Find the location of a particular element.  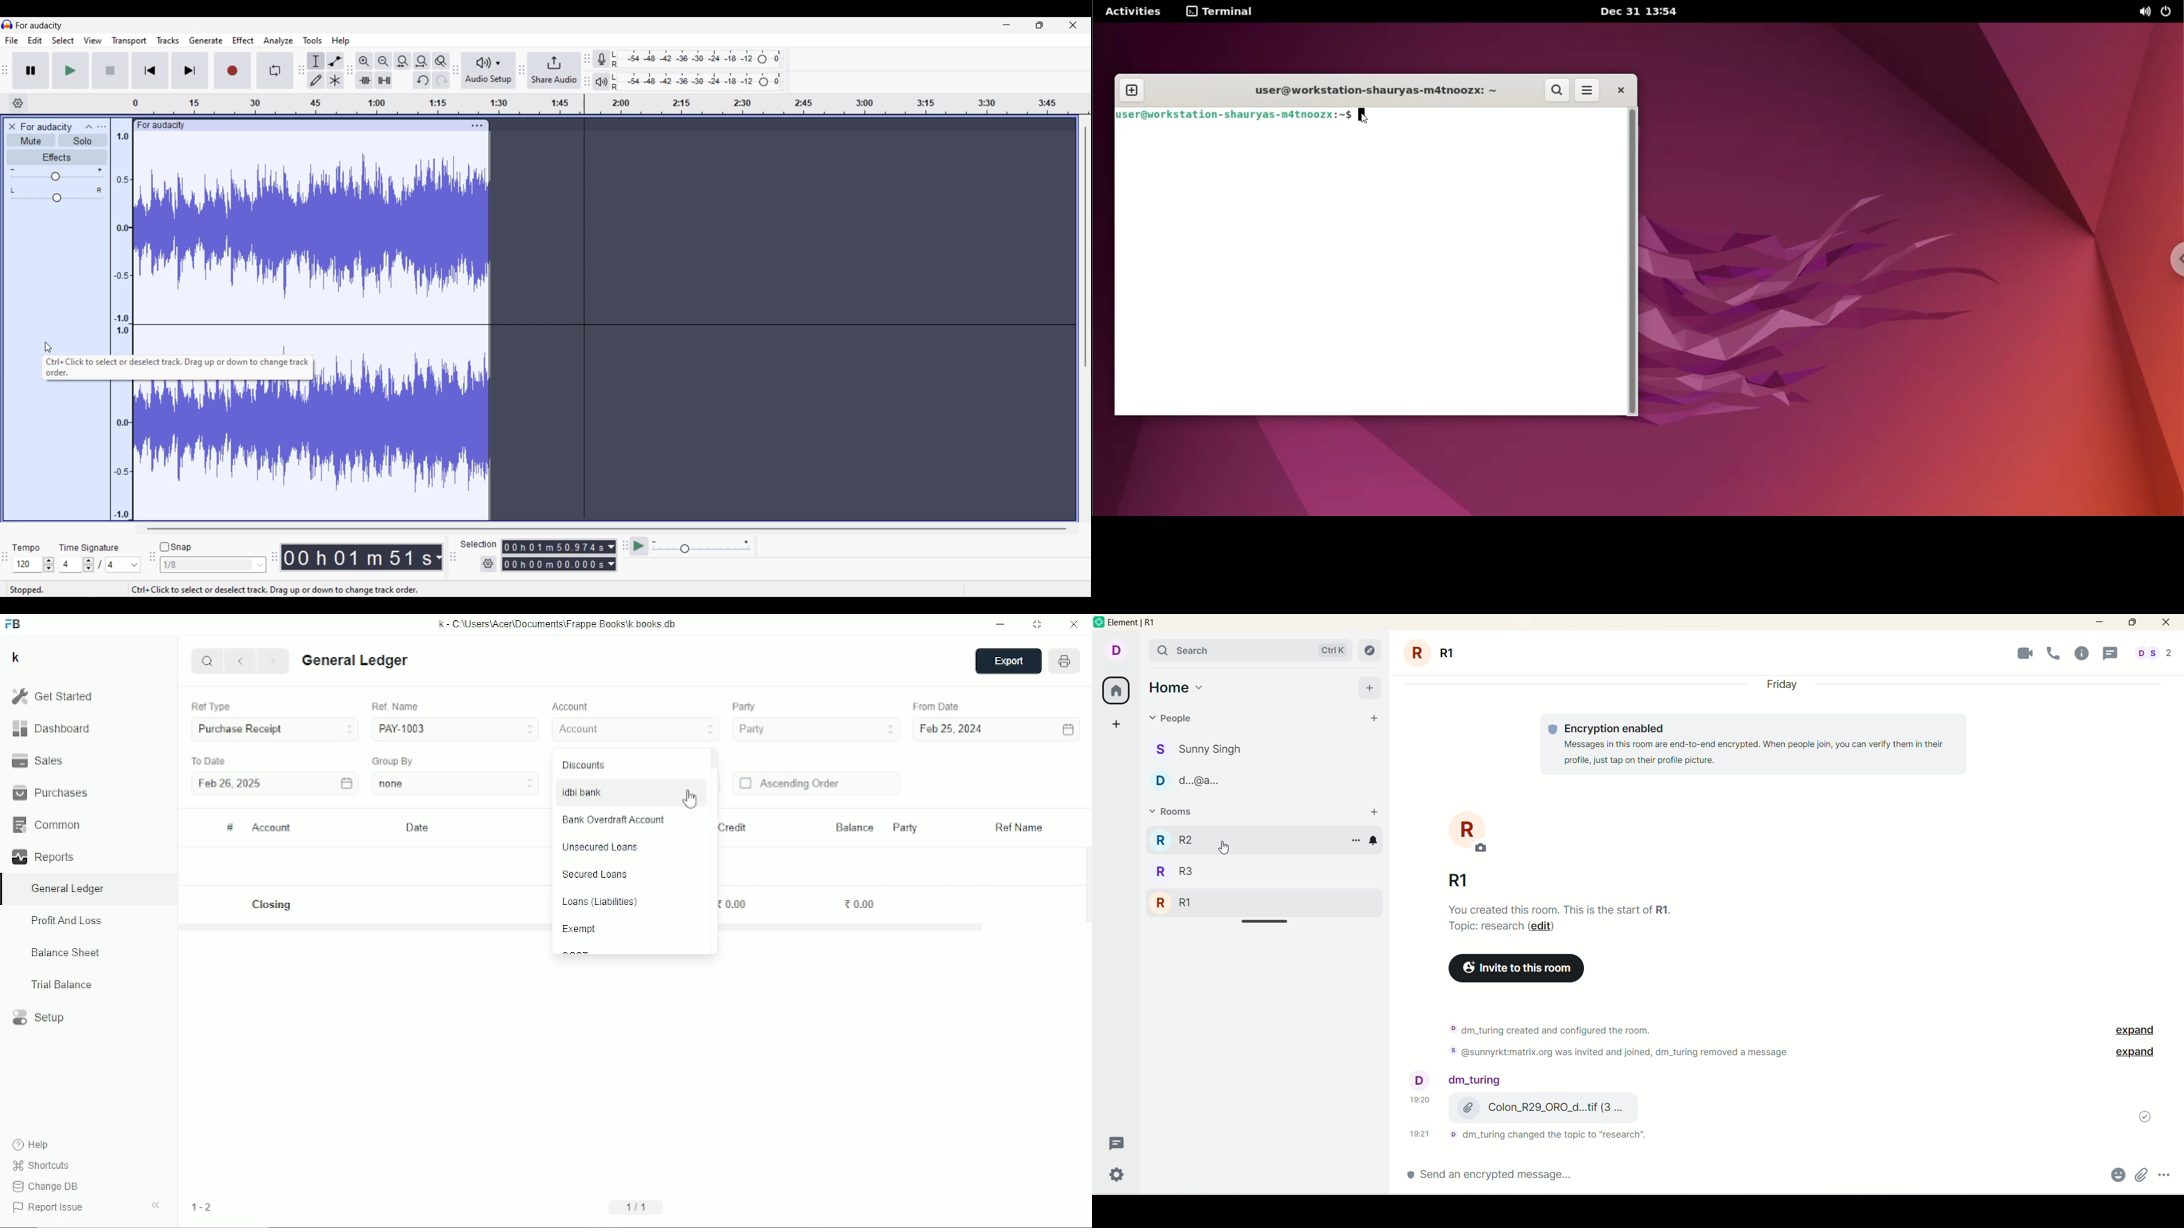

Time signature settings is located at coordinates (101, 565).